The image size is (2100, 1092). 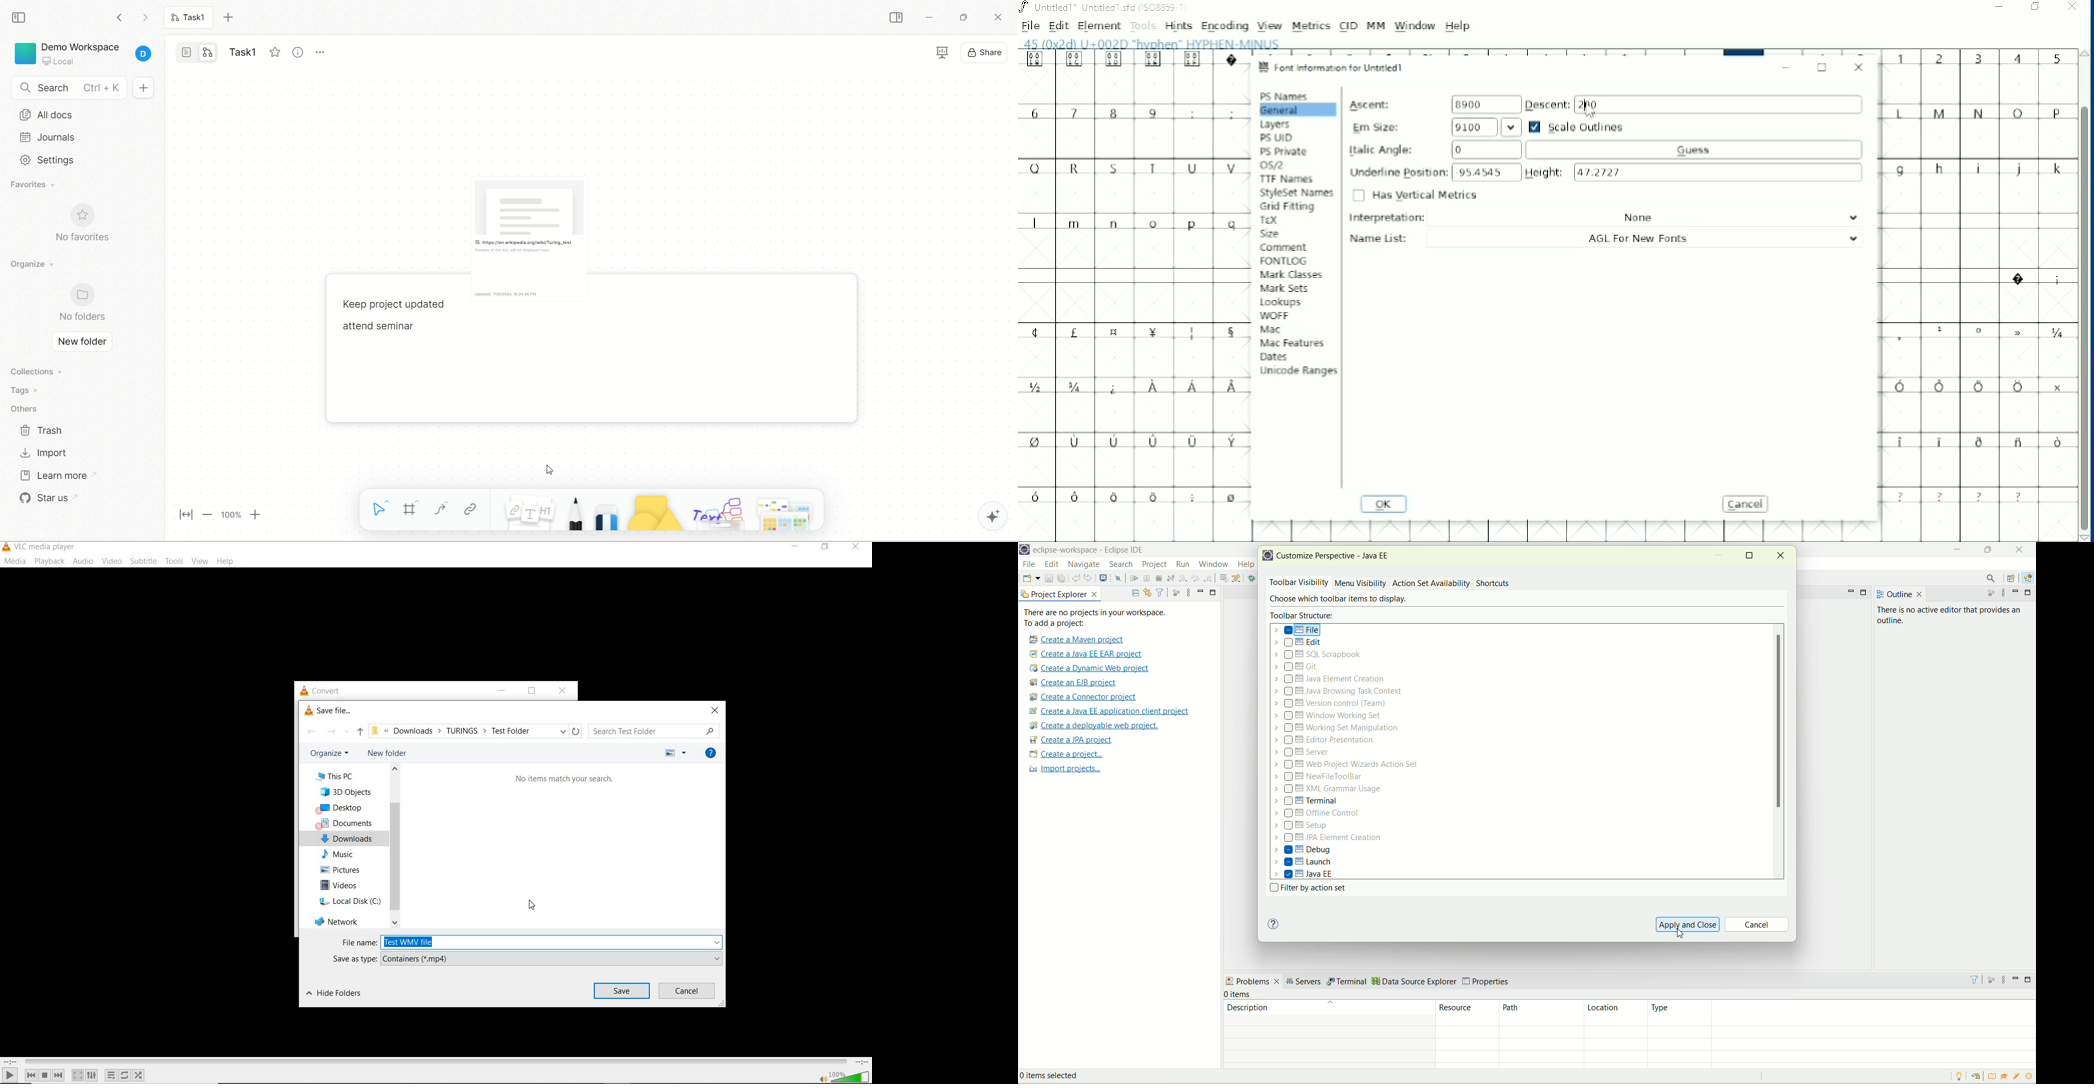 What do you see at coordinates (1270, 330) in the screenshot?
I see `Mac` at bounding box center [1270, 330].